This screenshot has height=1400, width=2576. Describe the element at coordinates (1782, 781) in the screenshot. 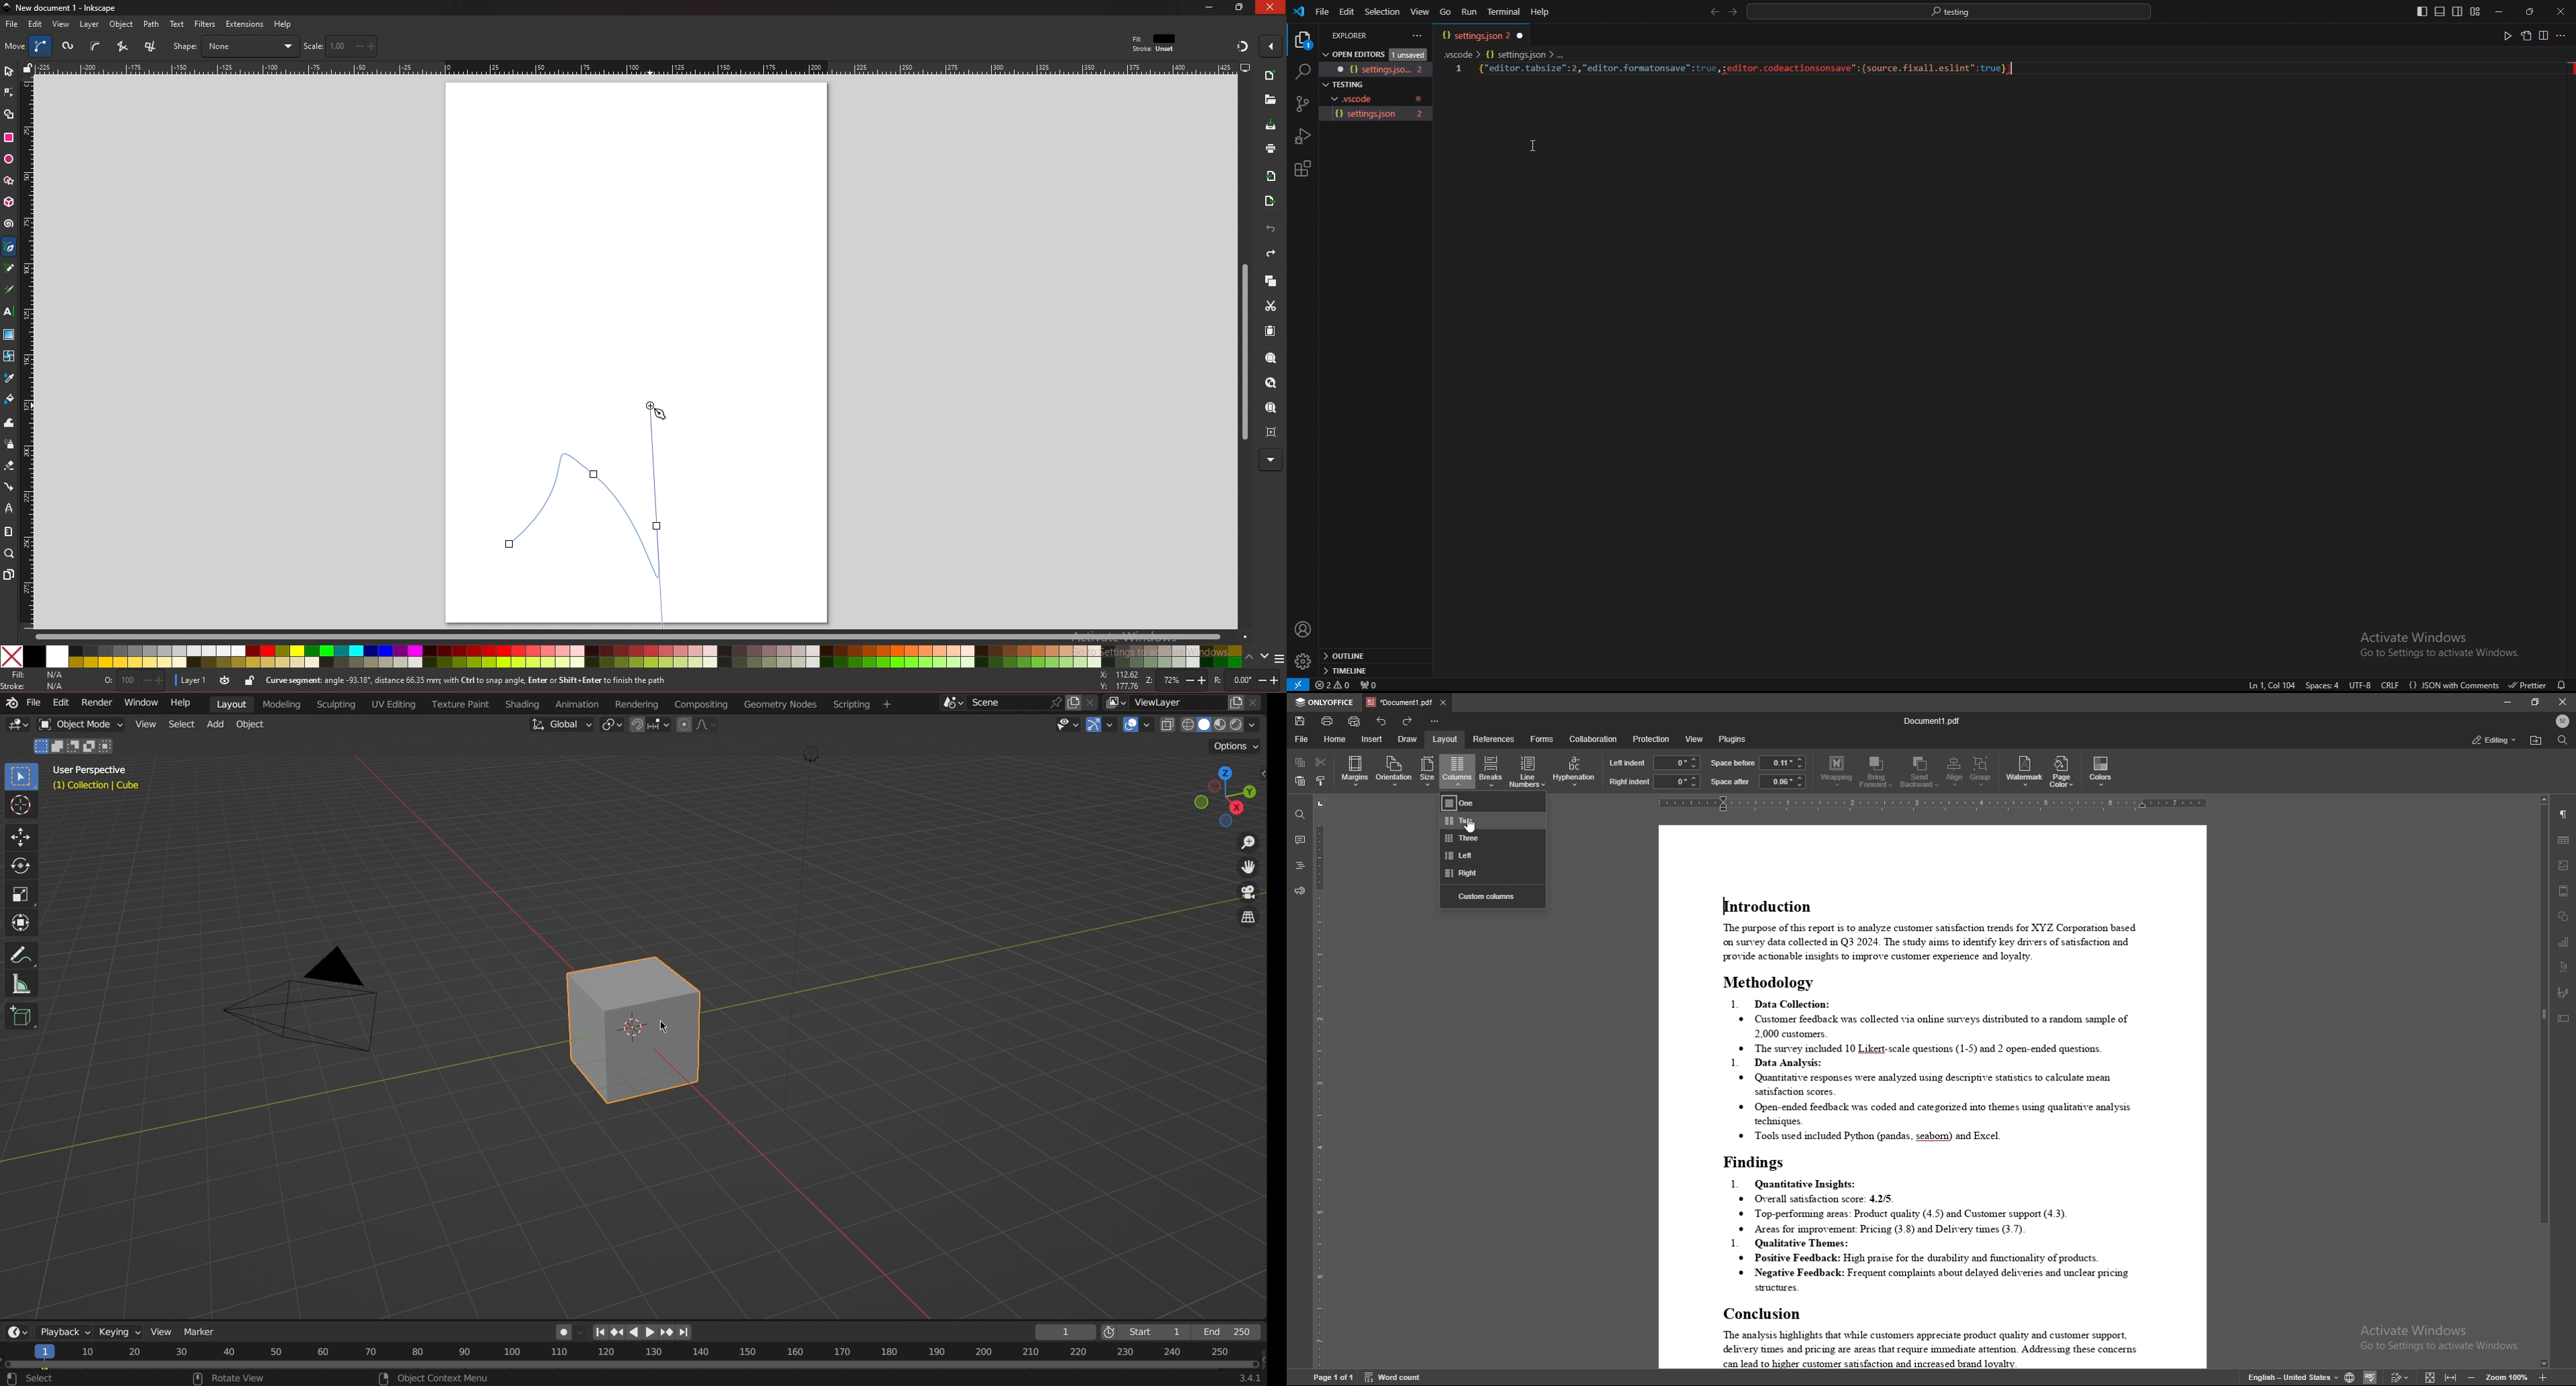

I see `space after input` at that location.